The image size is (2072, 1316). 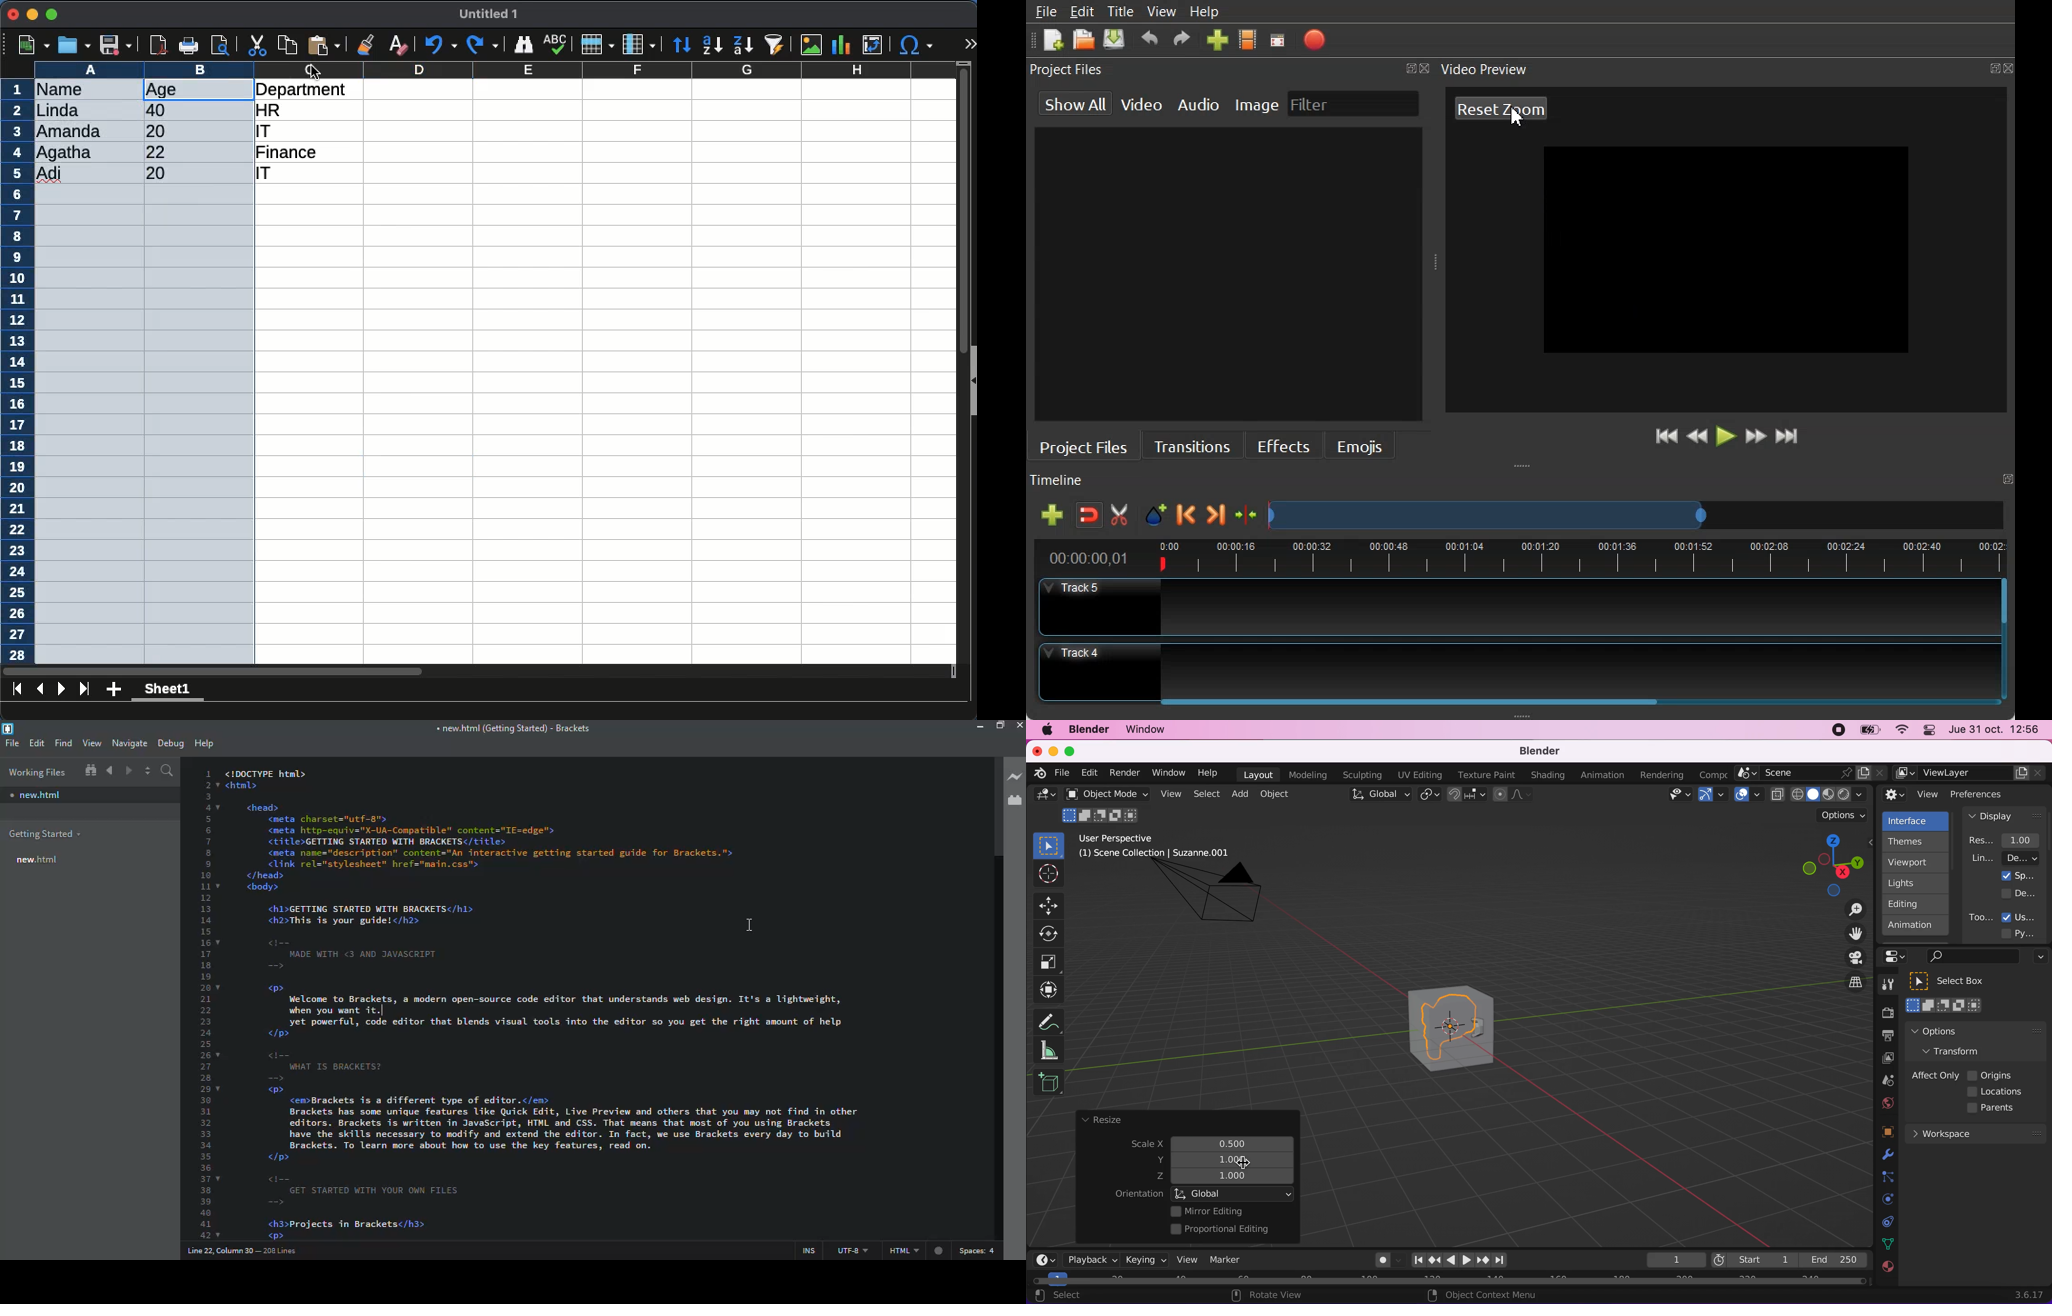 I want to click on maximize, so click(x=1002, y=725).